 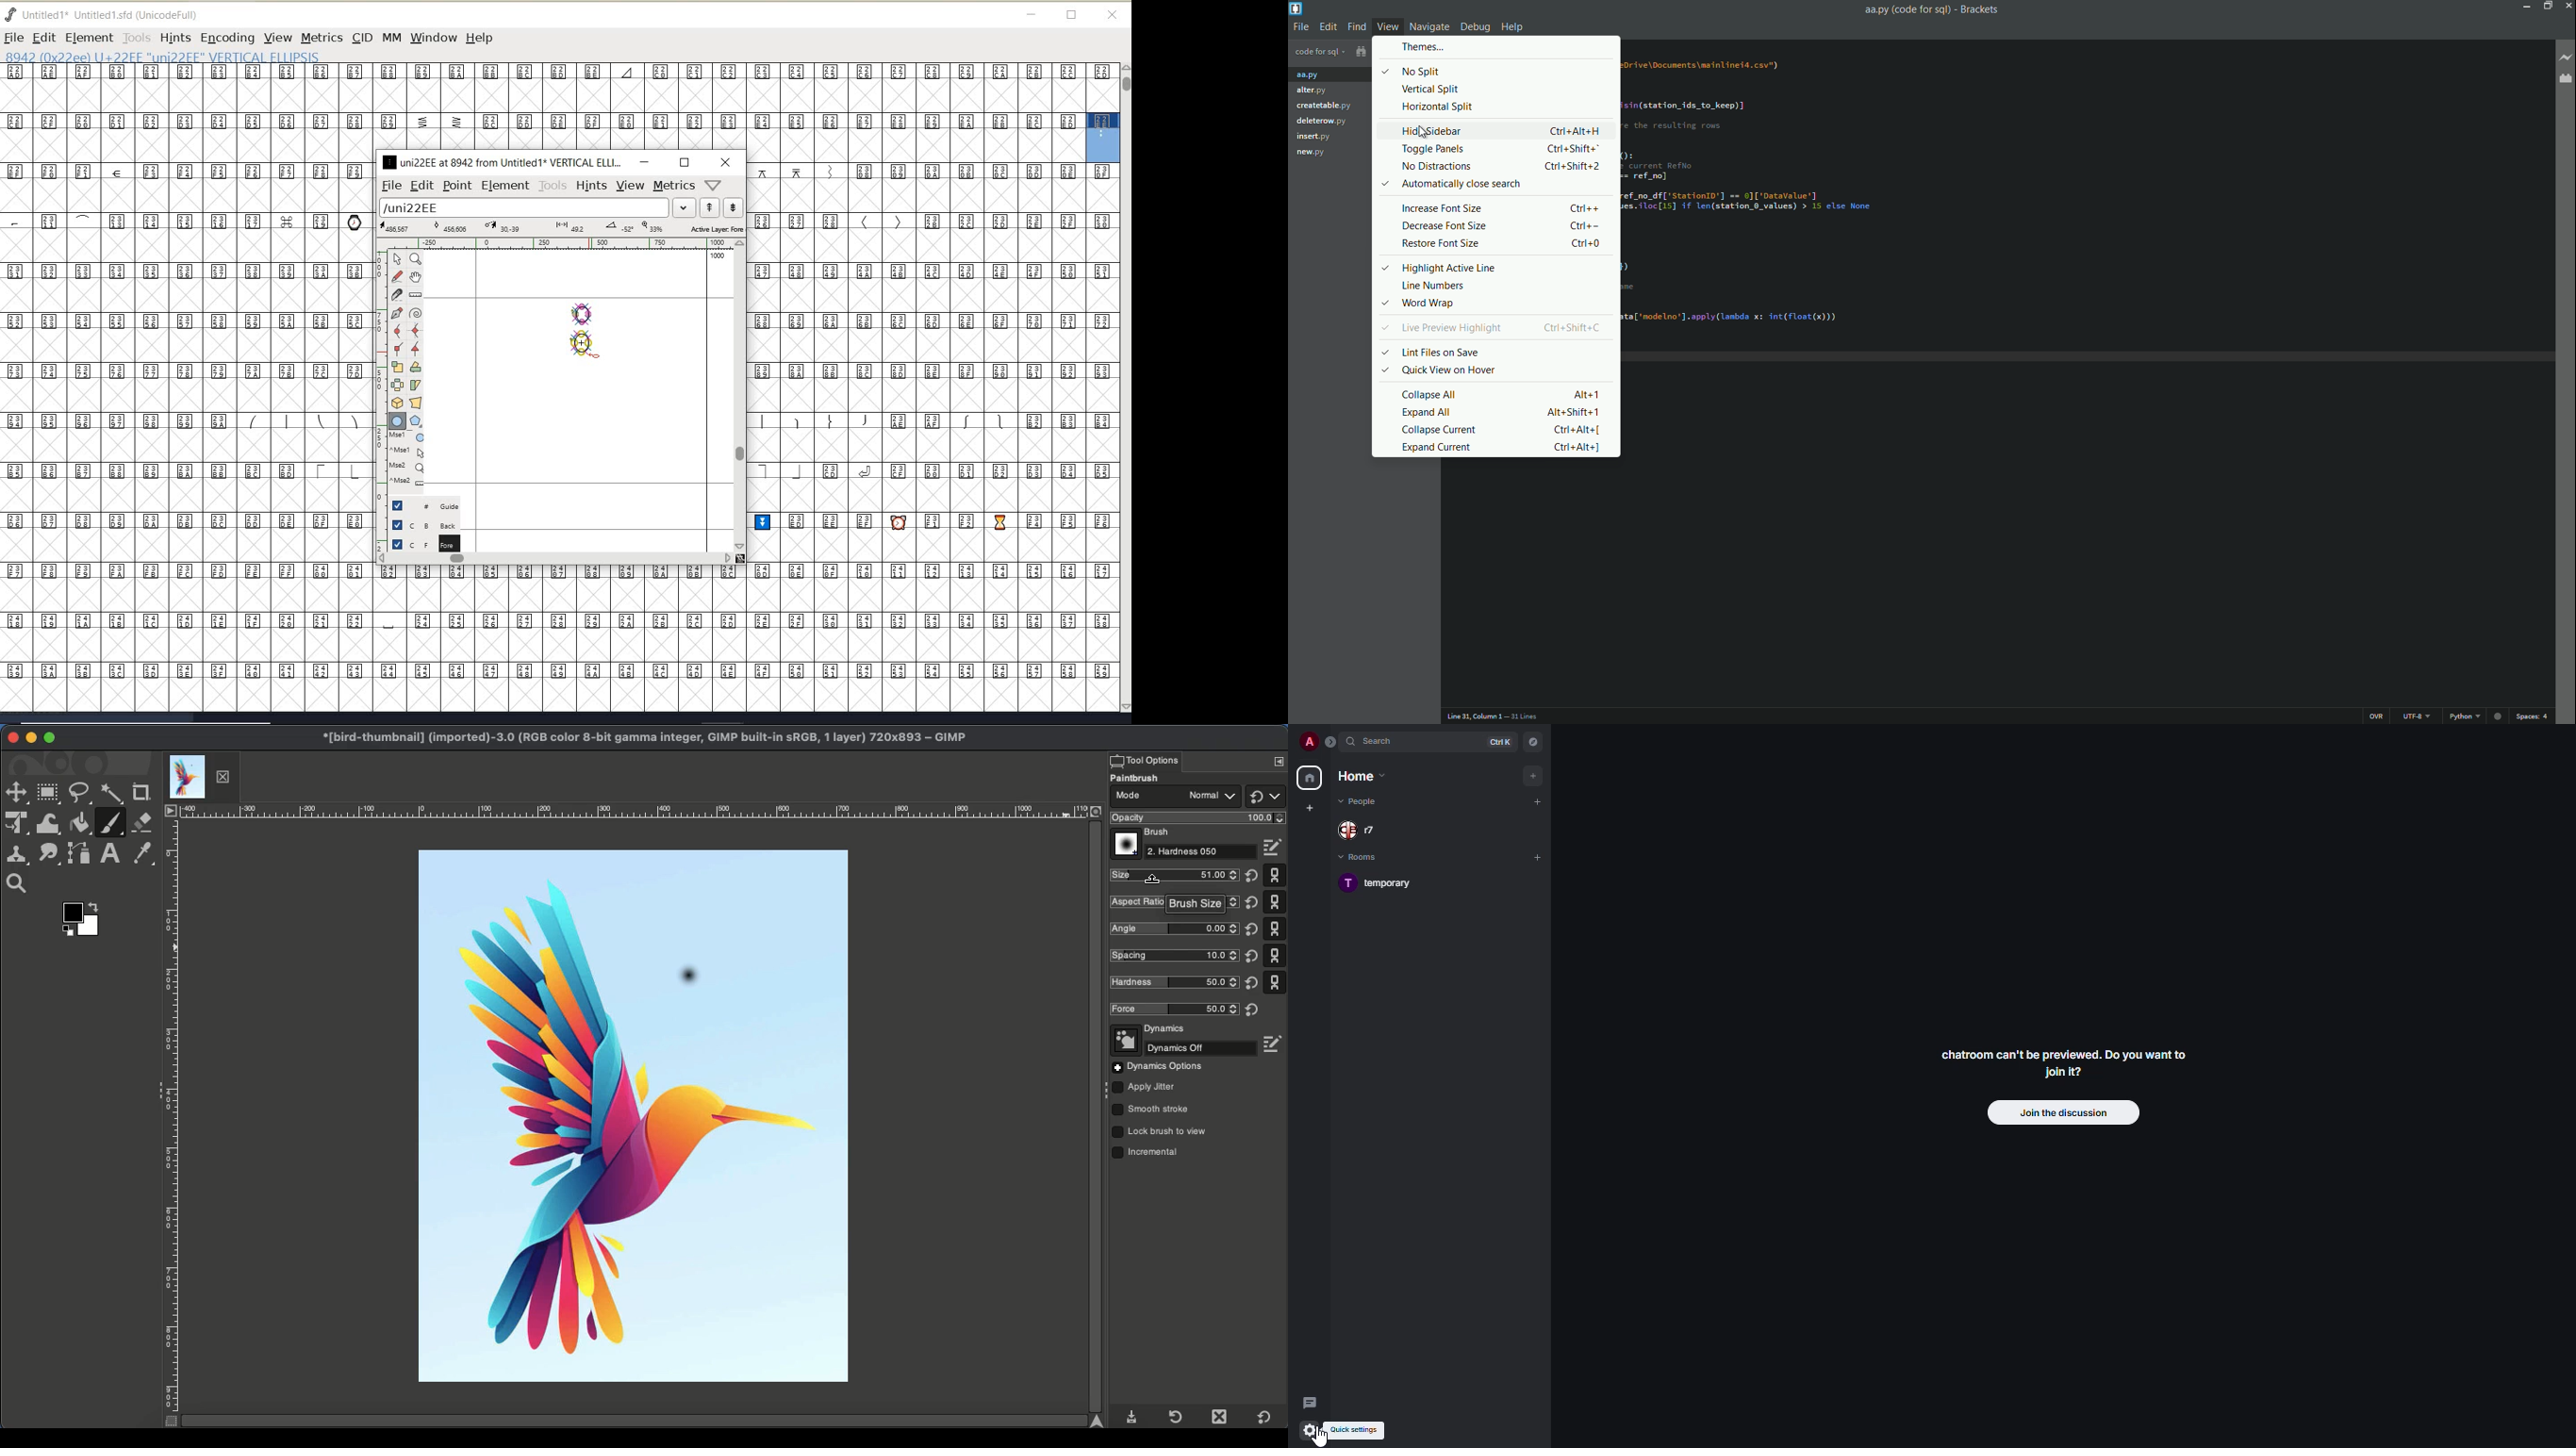 I want to click on project name, so click(x=1315, y=53).